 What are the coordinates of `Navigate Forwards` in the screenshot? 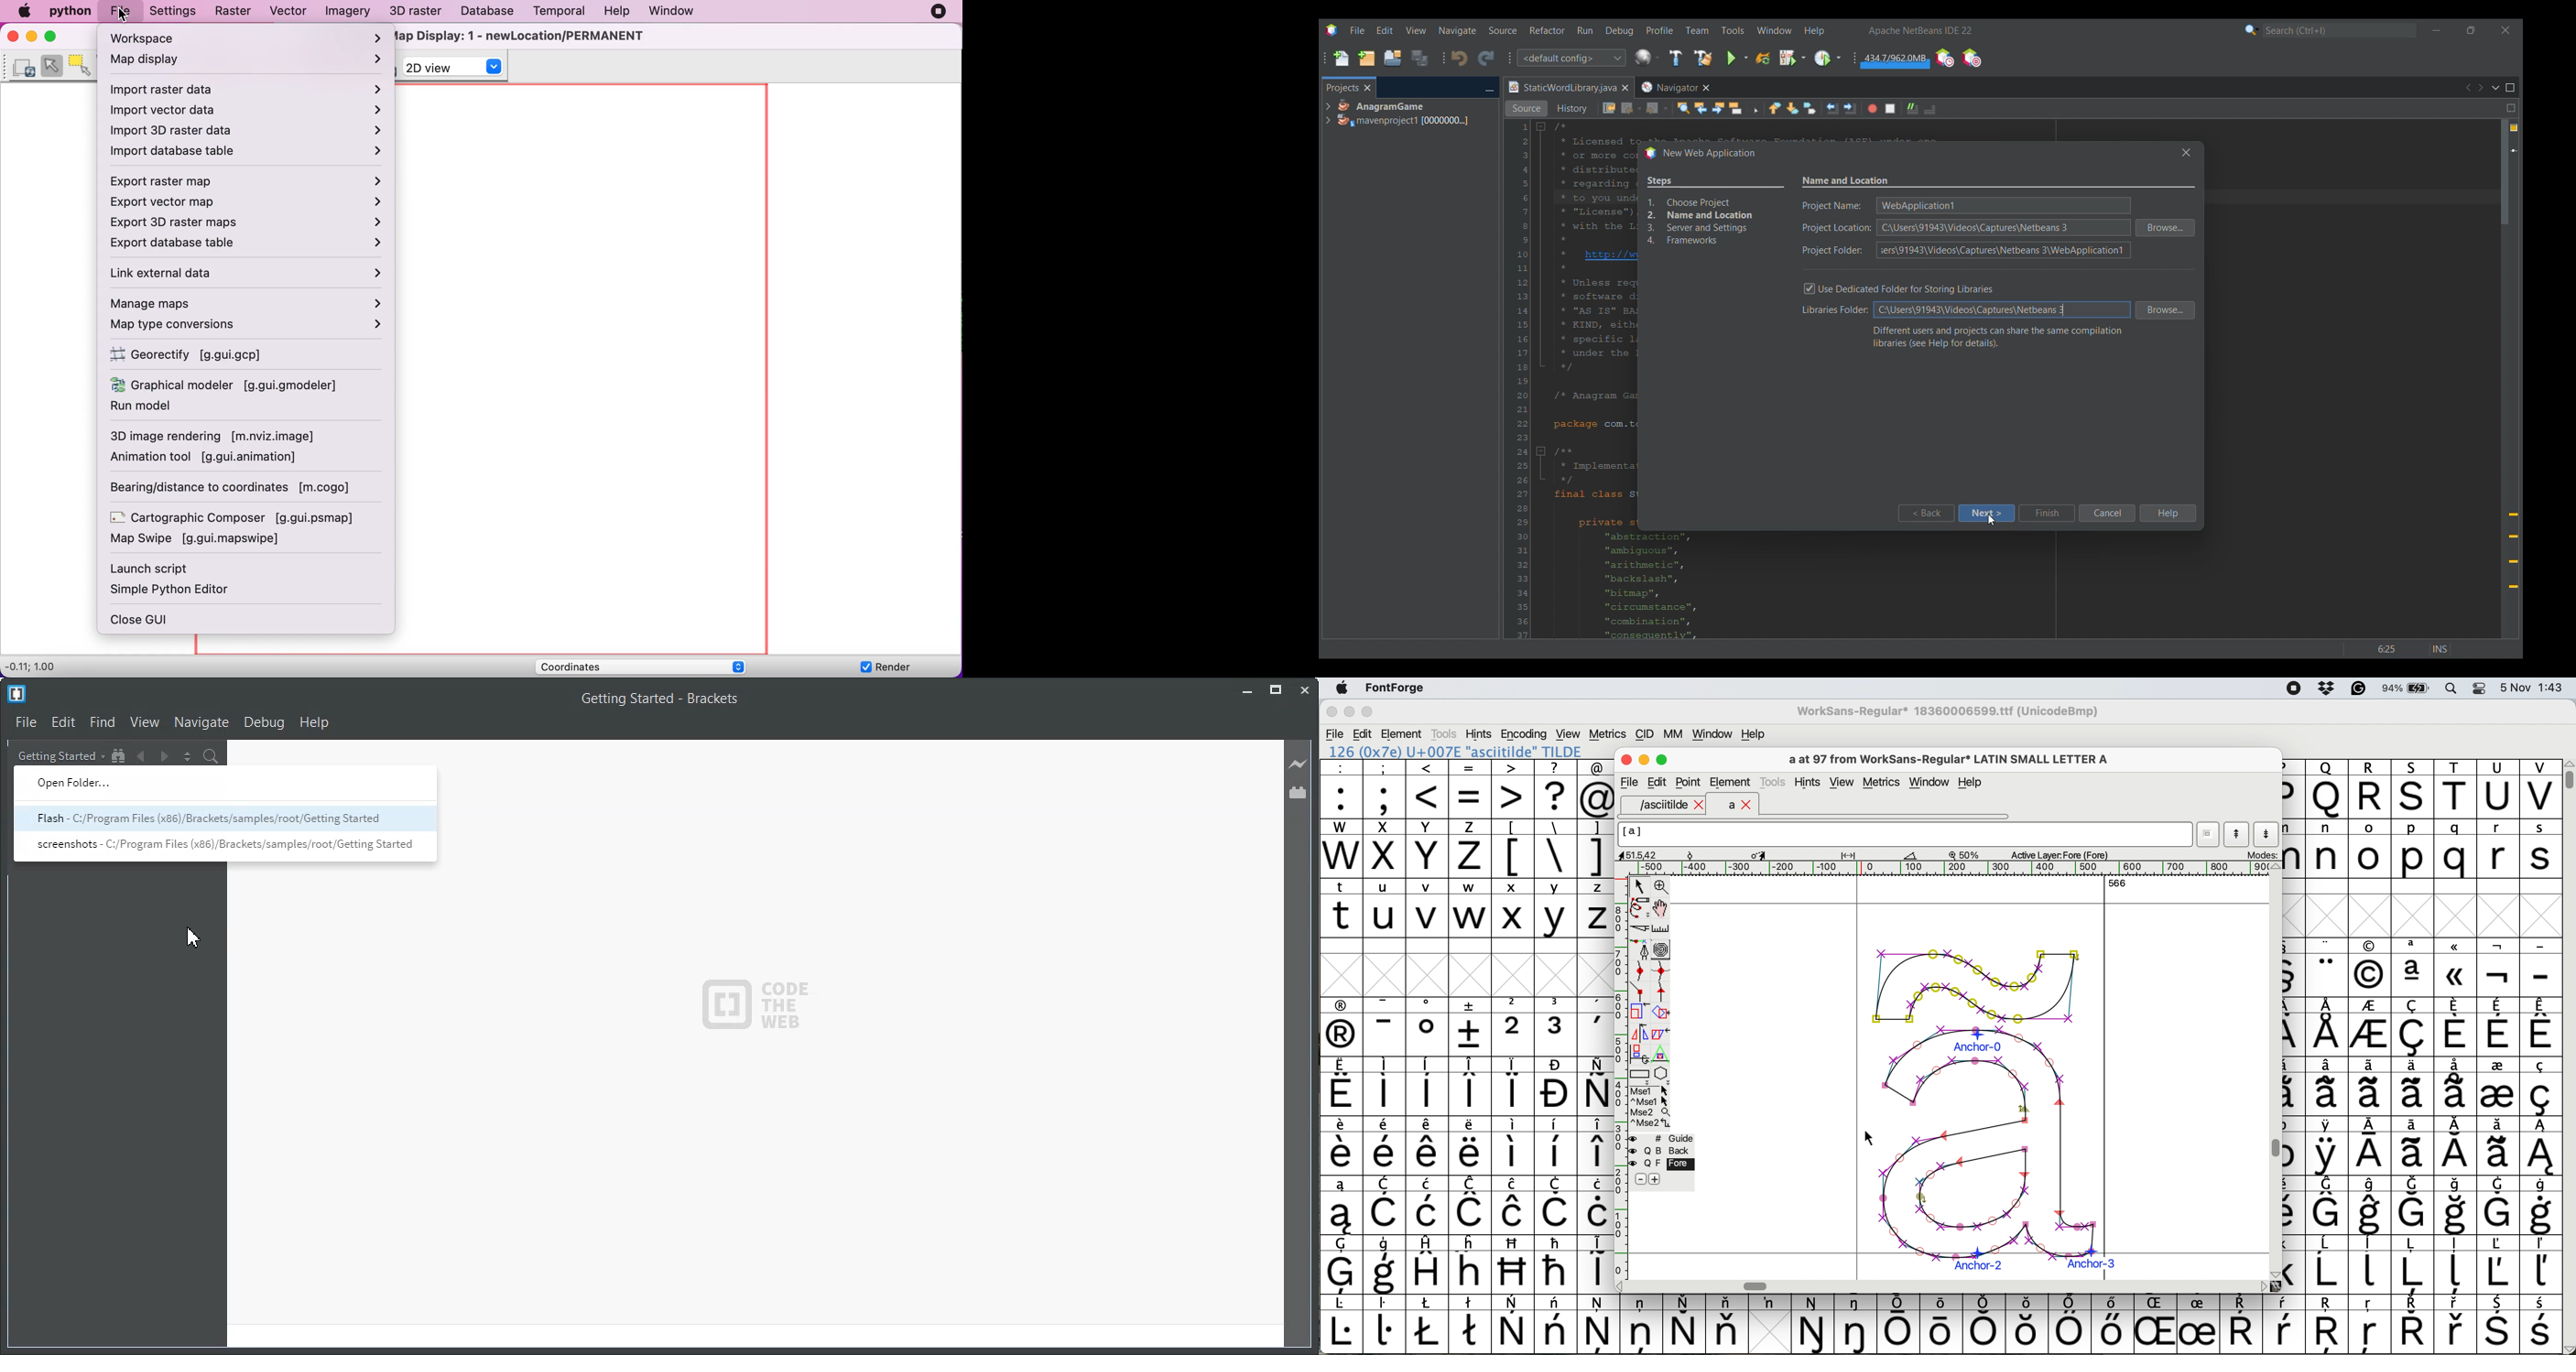 It's located at (163, 757).